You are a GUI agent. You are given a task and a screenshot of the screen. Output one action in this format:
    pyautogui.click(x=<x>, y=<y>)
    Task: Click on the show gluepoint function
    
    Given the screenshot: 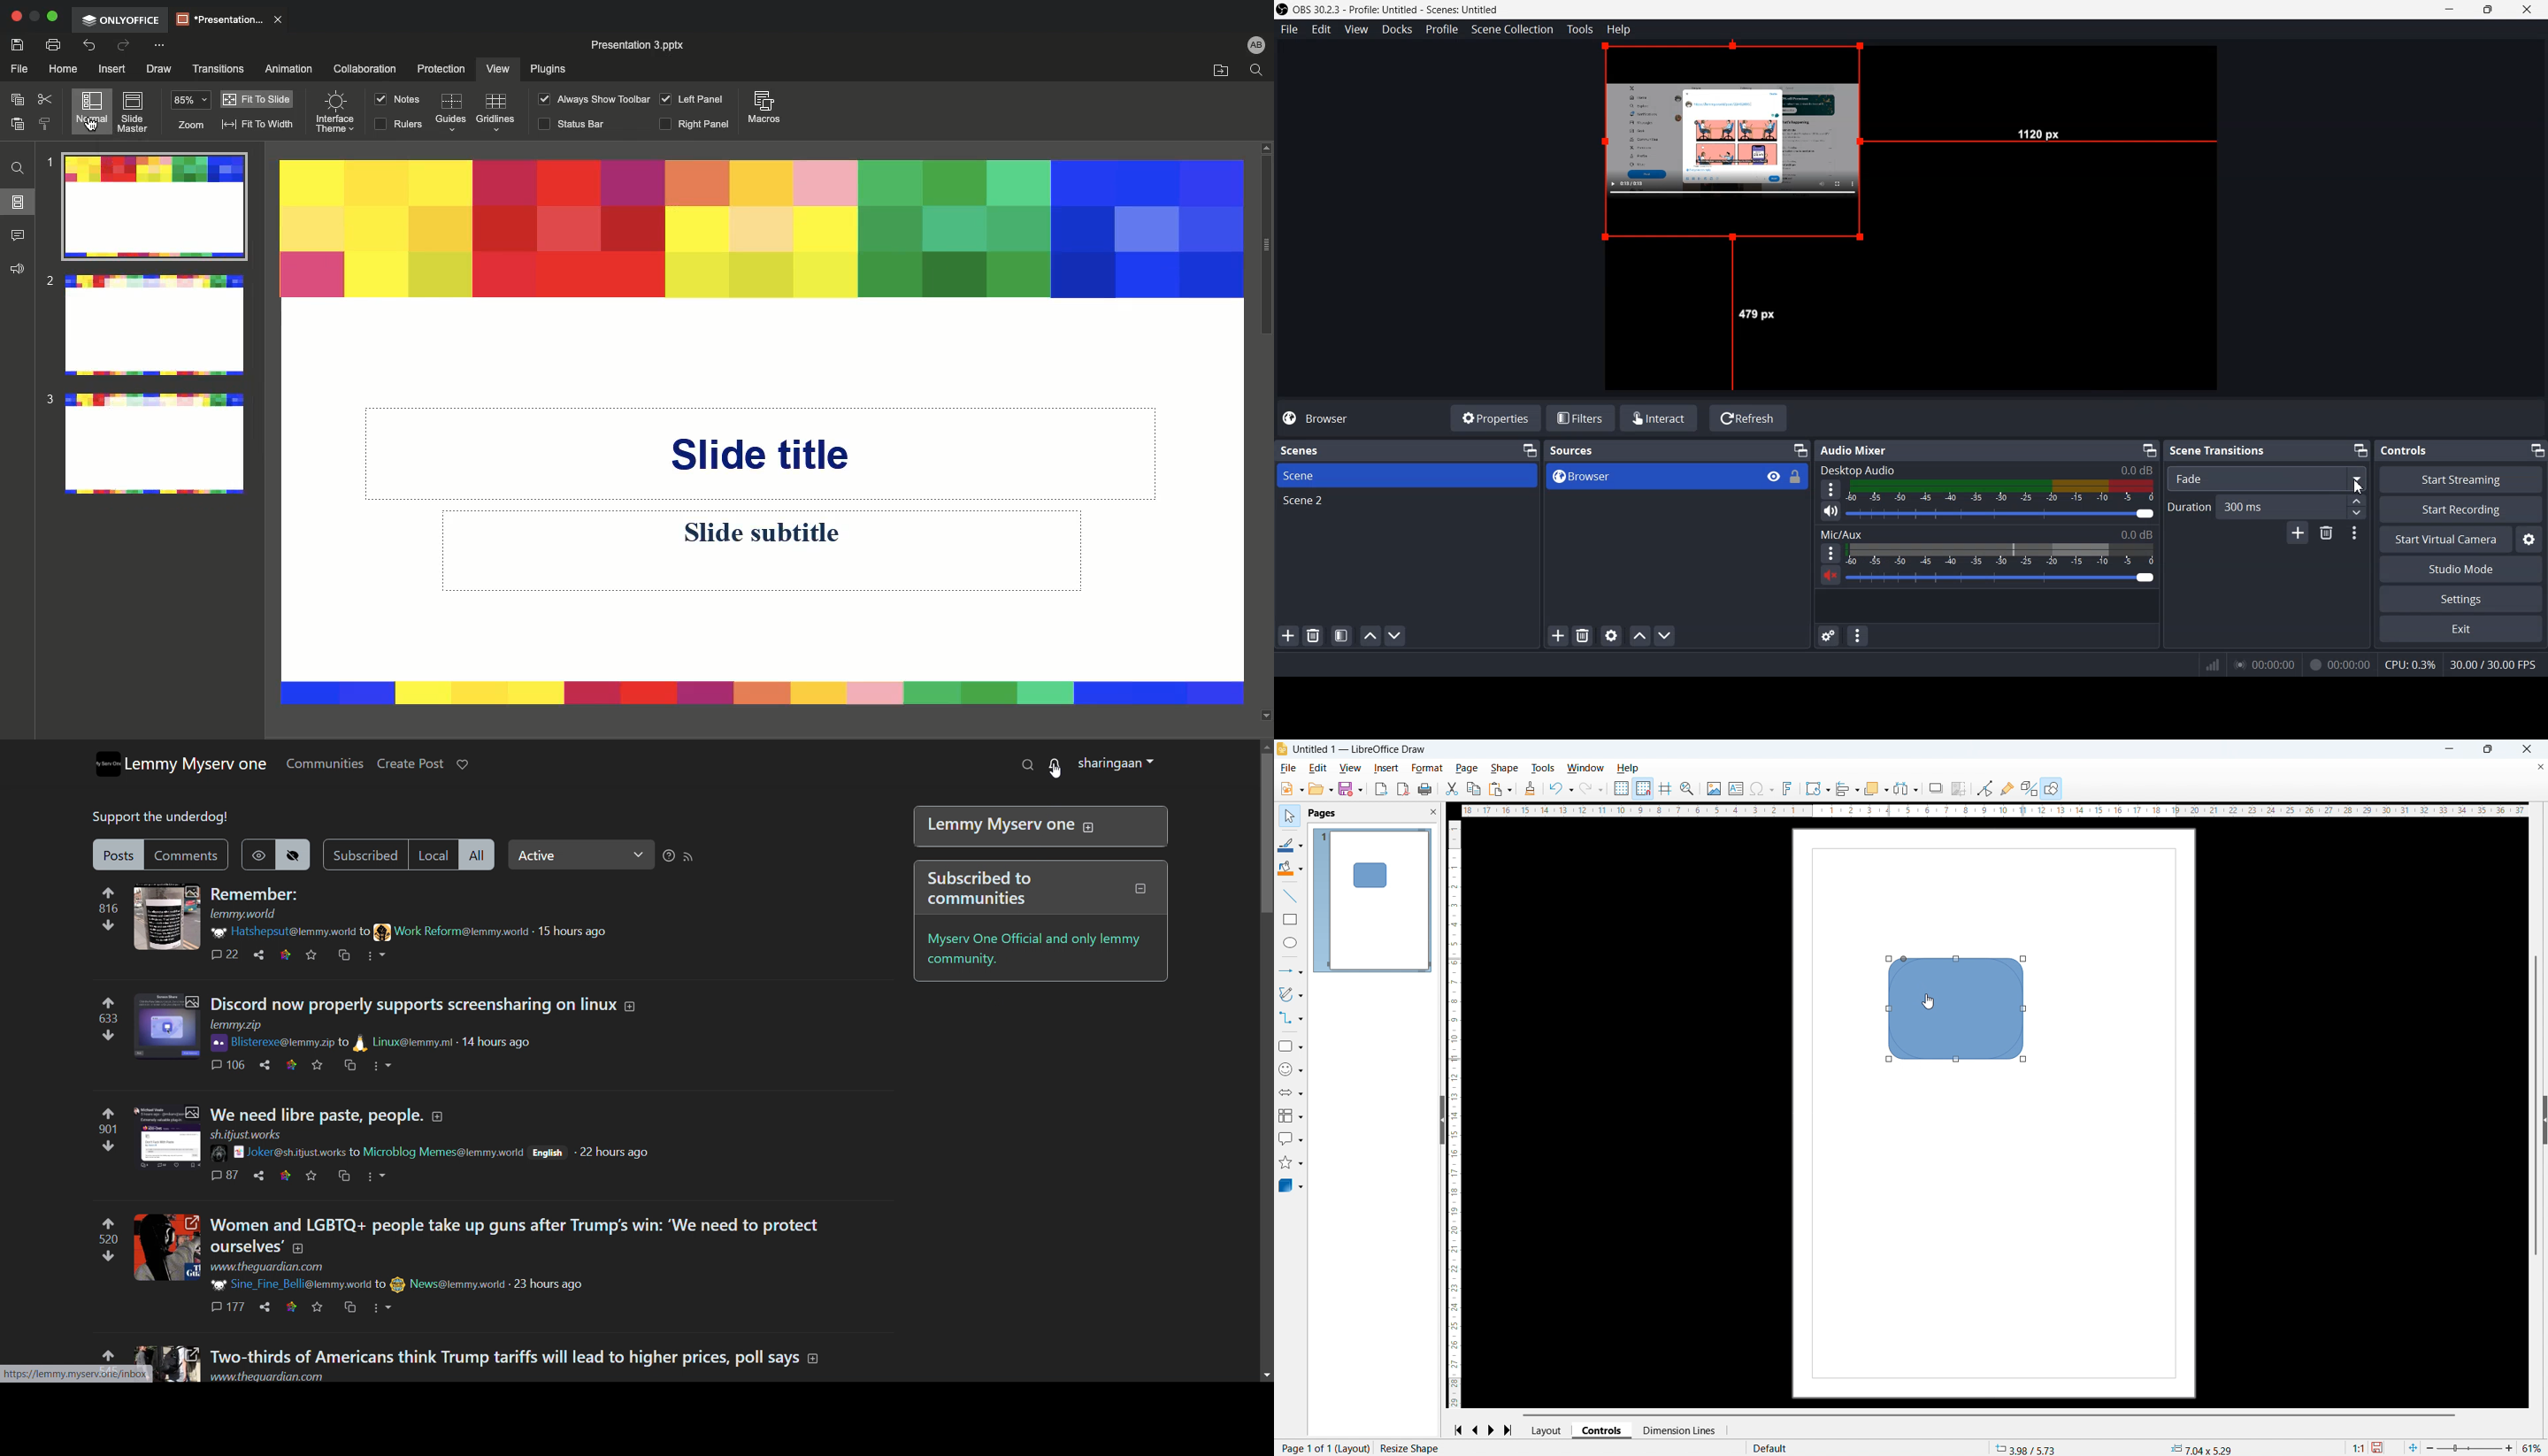 What is the action you would take?
    pyautogui.click(x=2007, y=788)
    